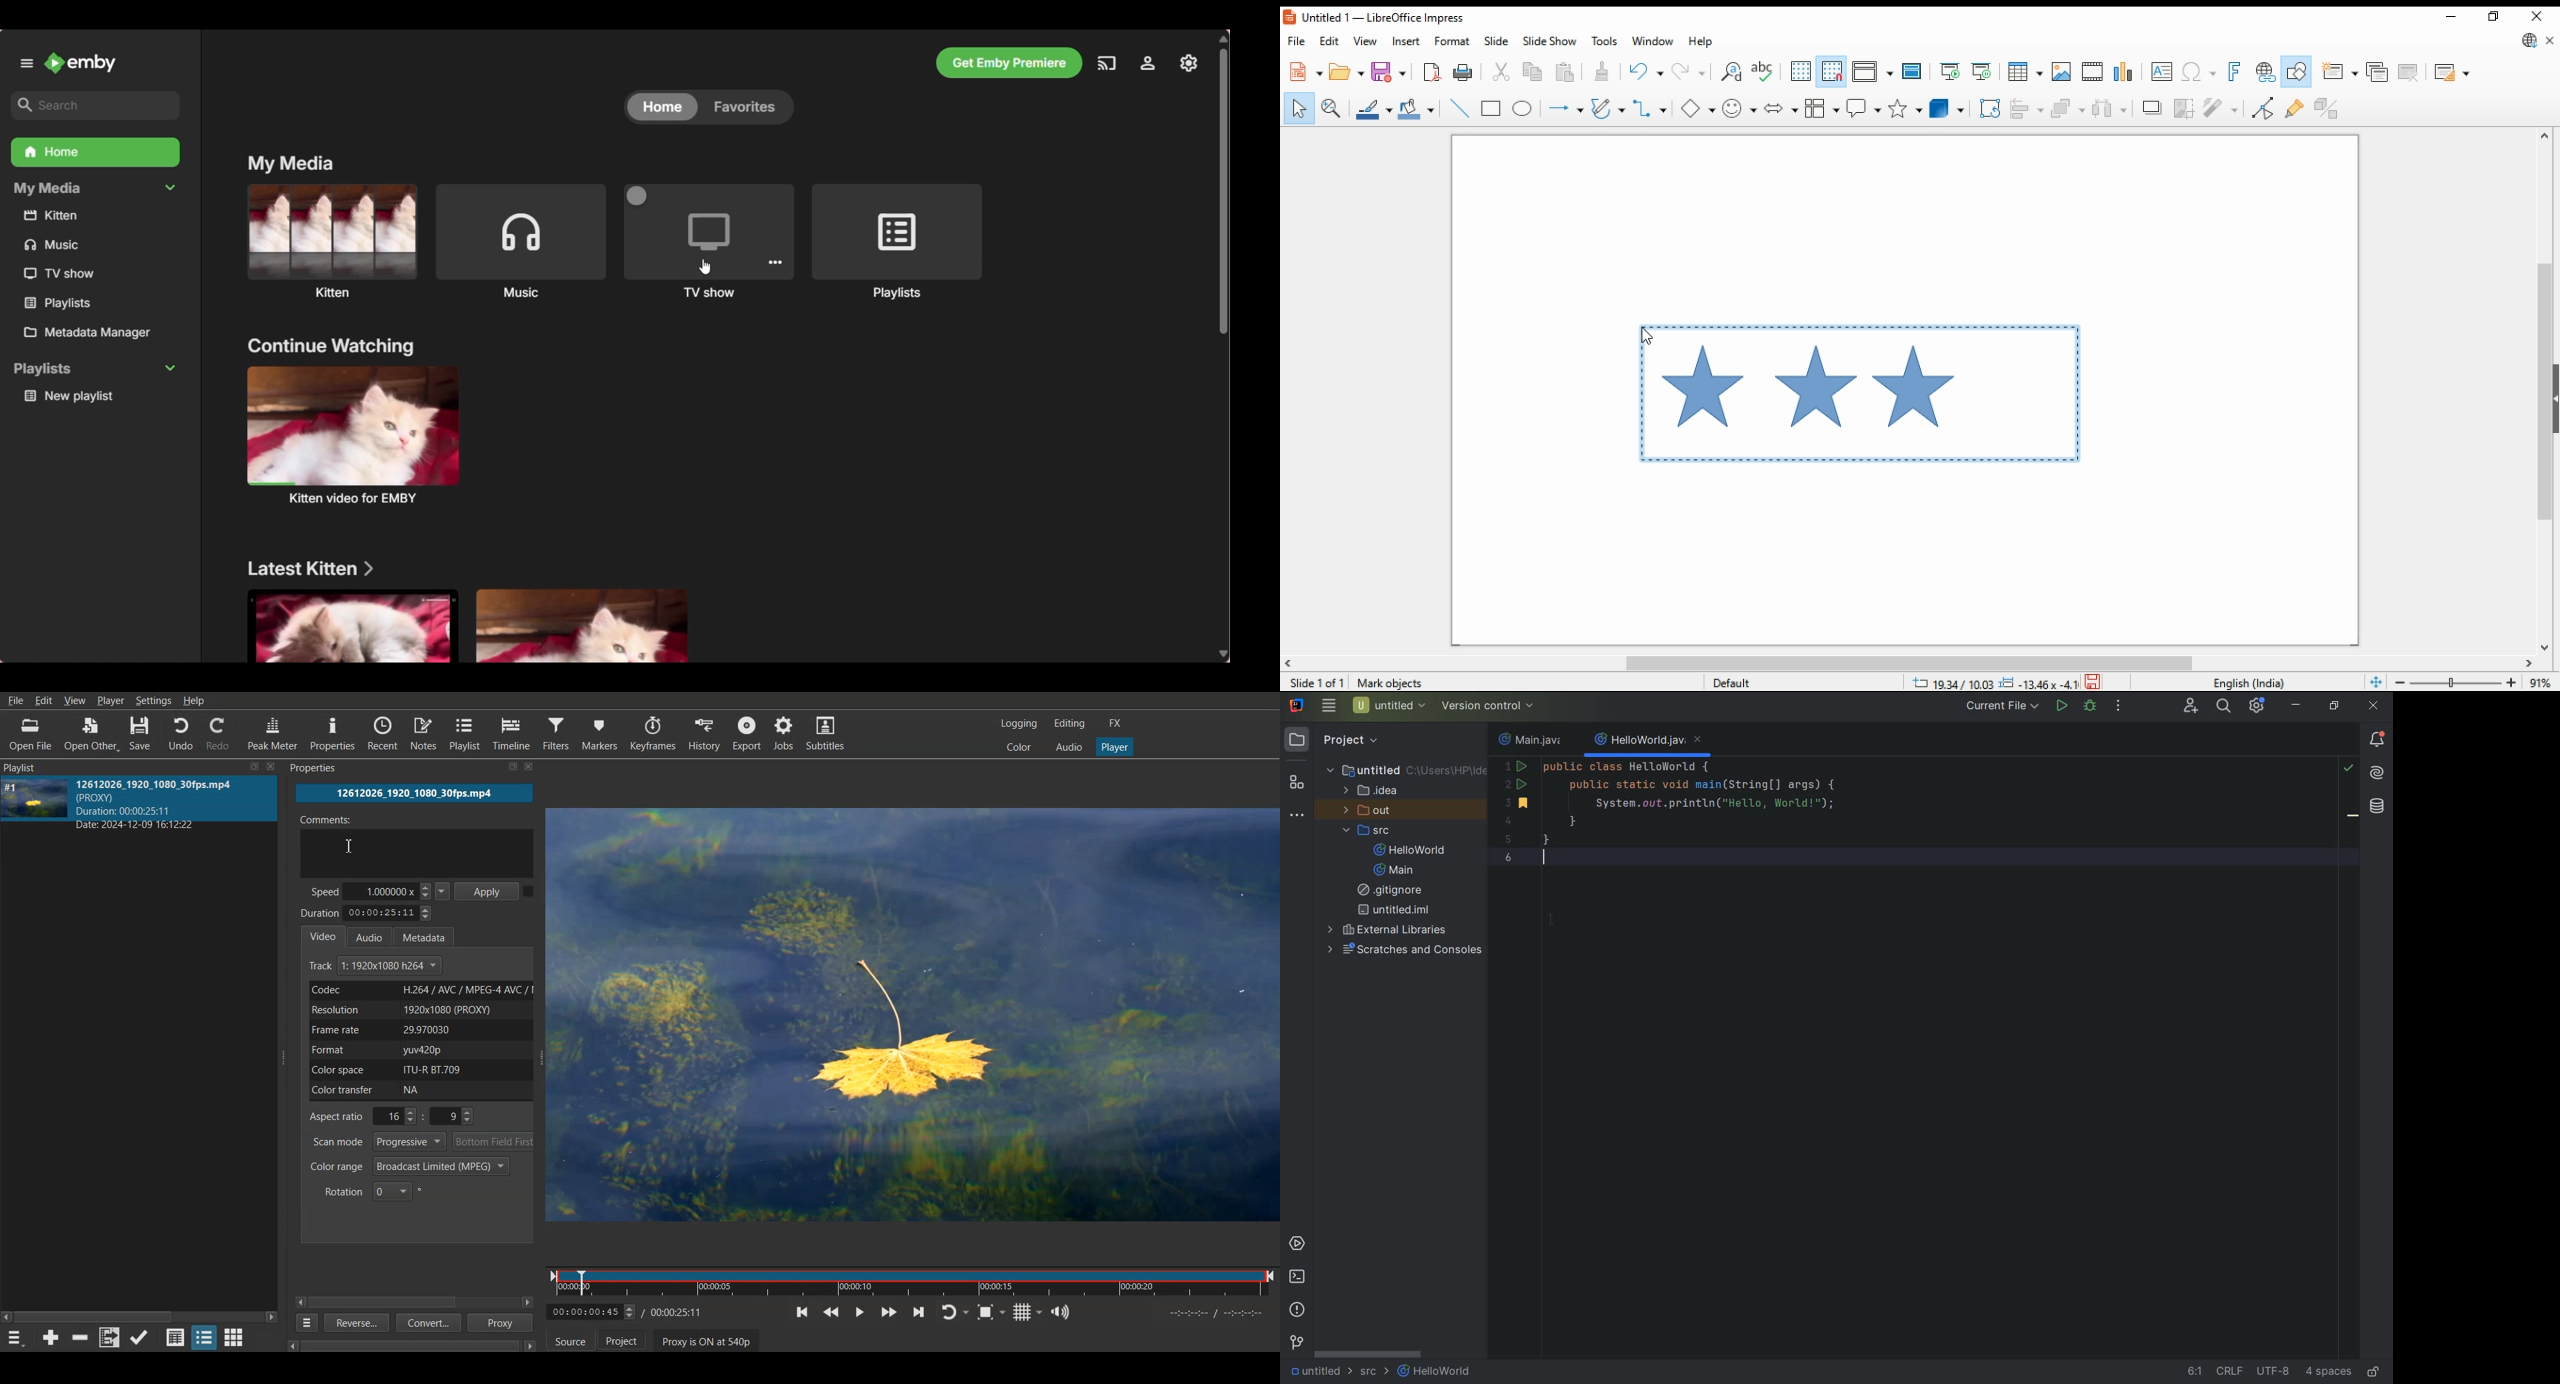  I want to click on Mark Objects, so click(1392, 681).